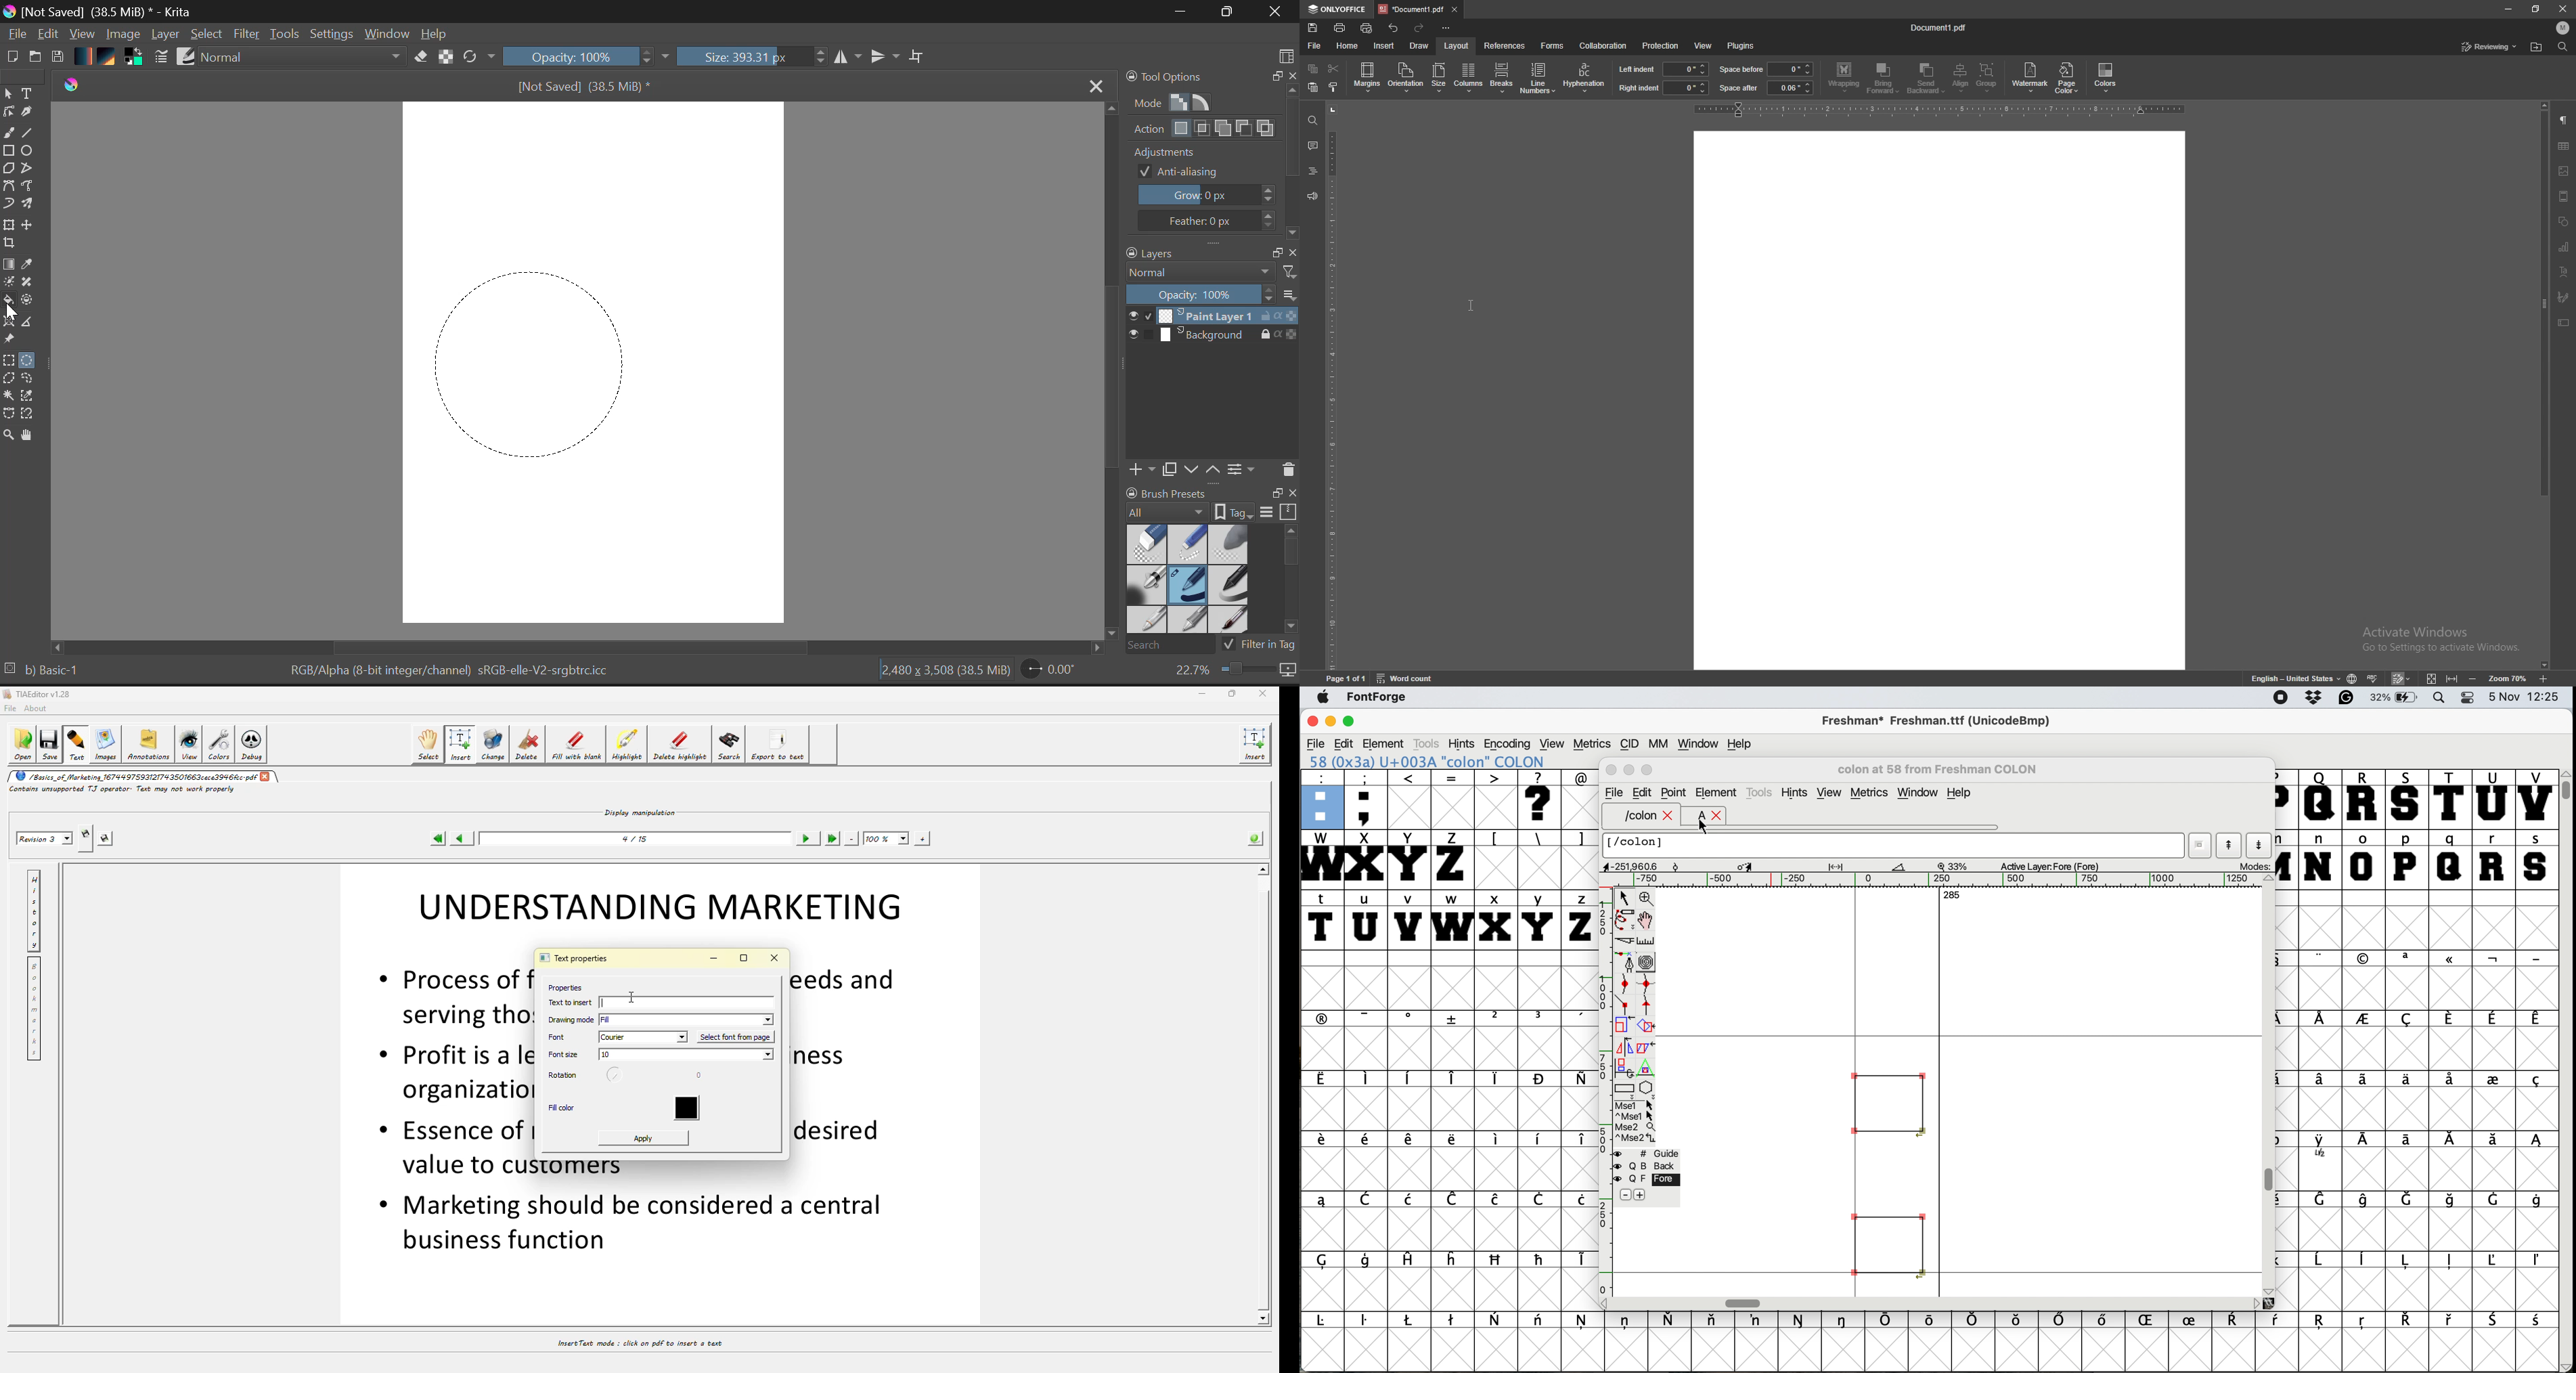 Image resolution: width=2576 pixels, height=1400 pixels. I want to click on Colorize Mask Tool, so click(8, 283).